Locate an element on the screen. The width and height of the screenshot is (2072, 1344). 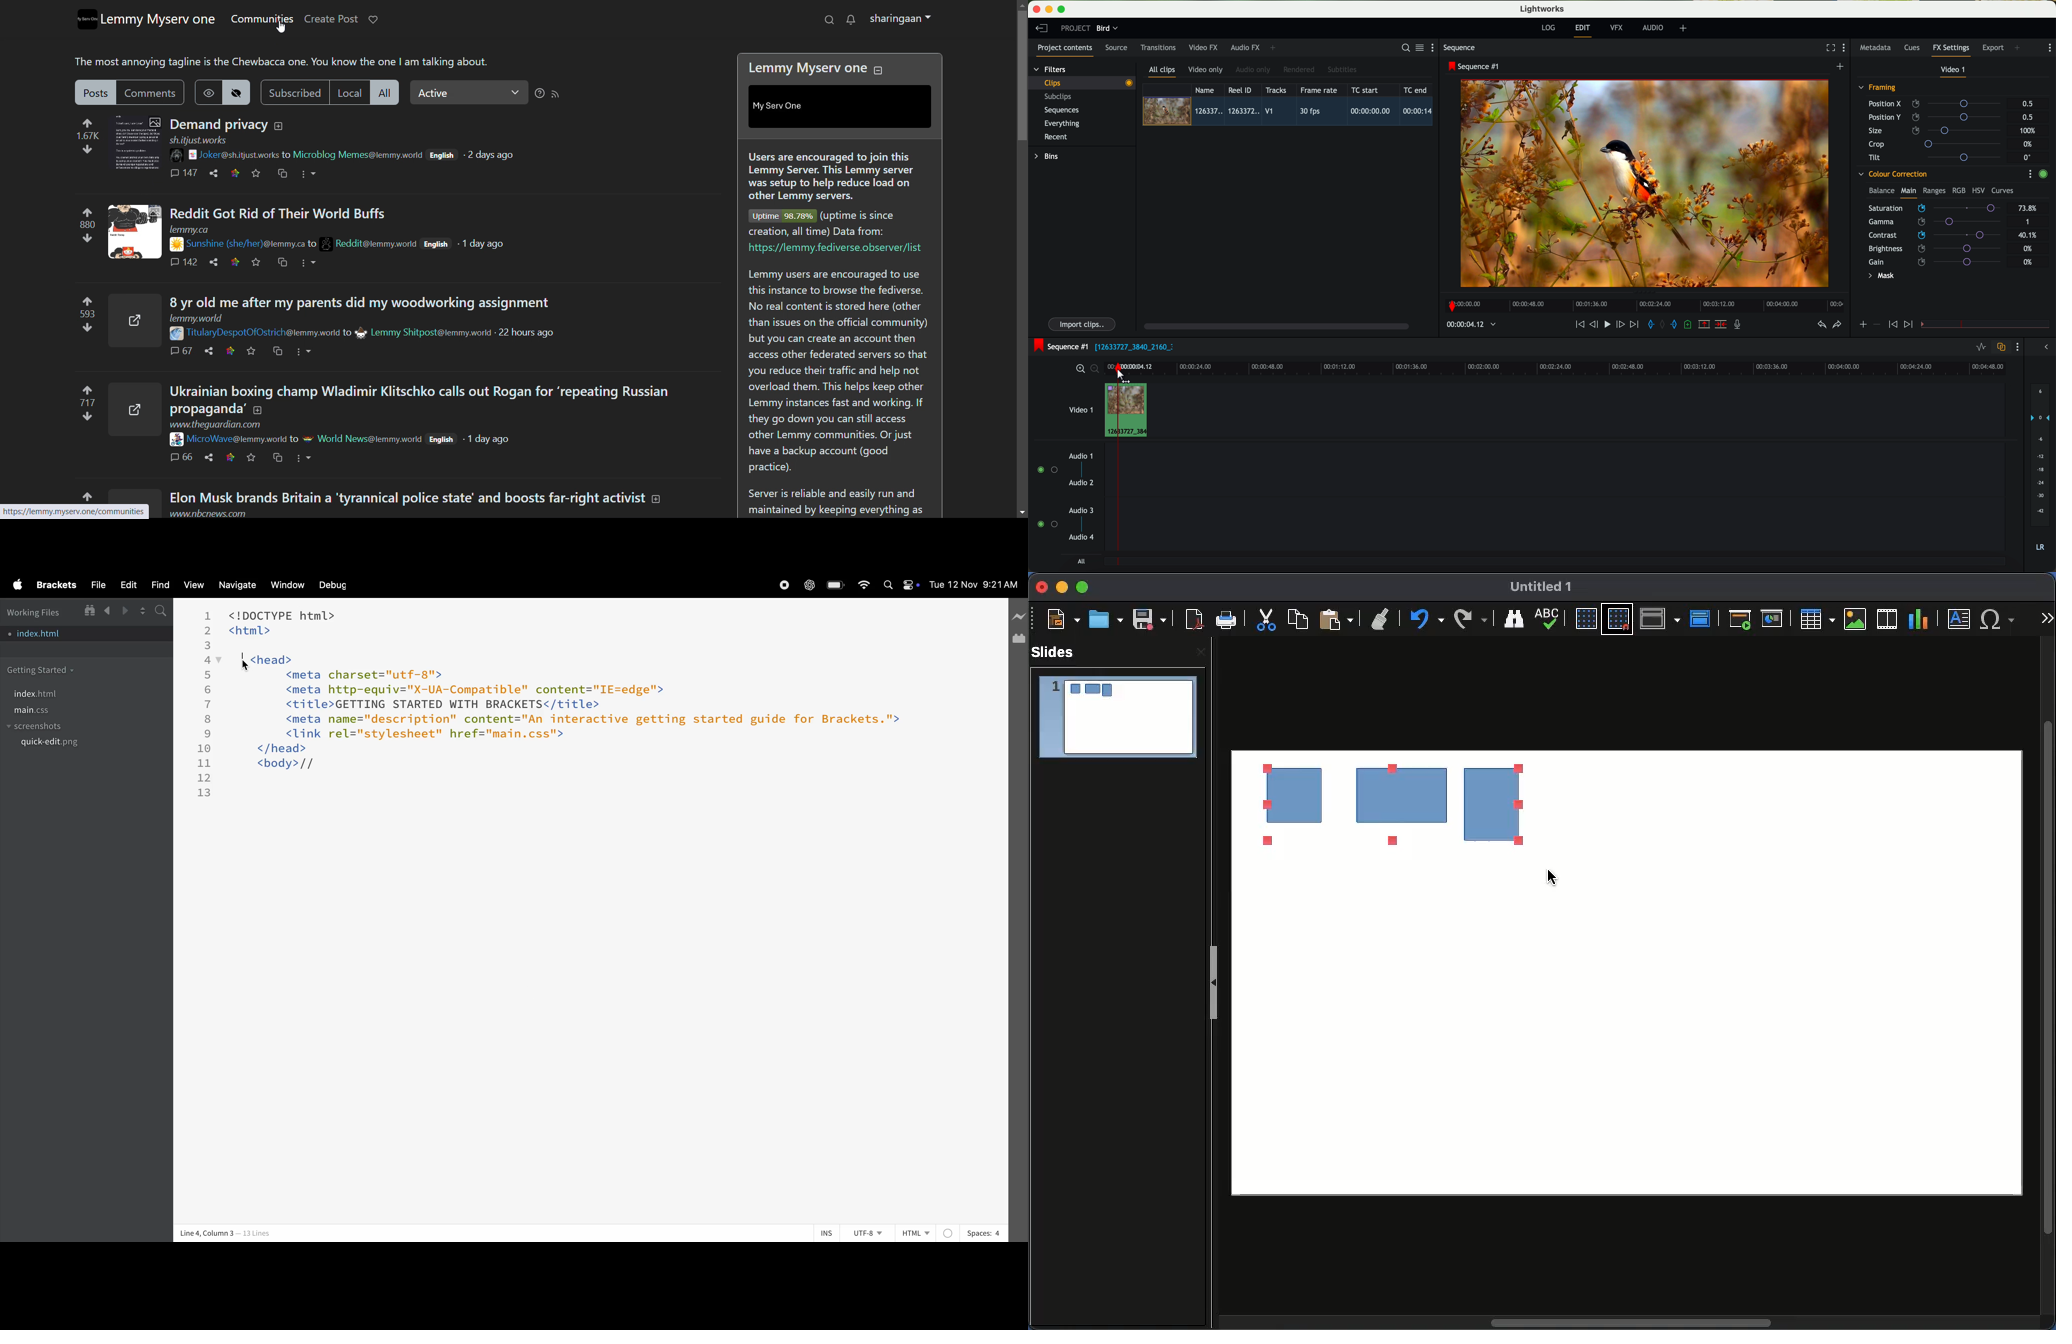
bird is located at coordinates (1107, 29).